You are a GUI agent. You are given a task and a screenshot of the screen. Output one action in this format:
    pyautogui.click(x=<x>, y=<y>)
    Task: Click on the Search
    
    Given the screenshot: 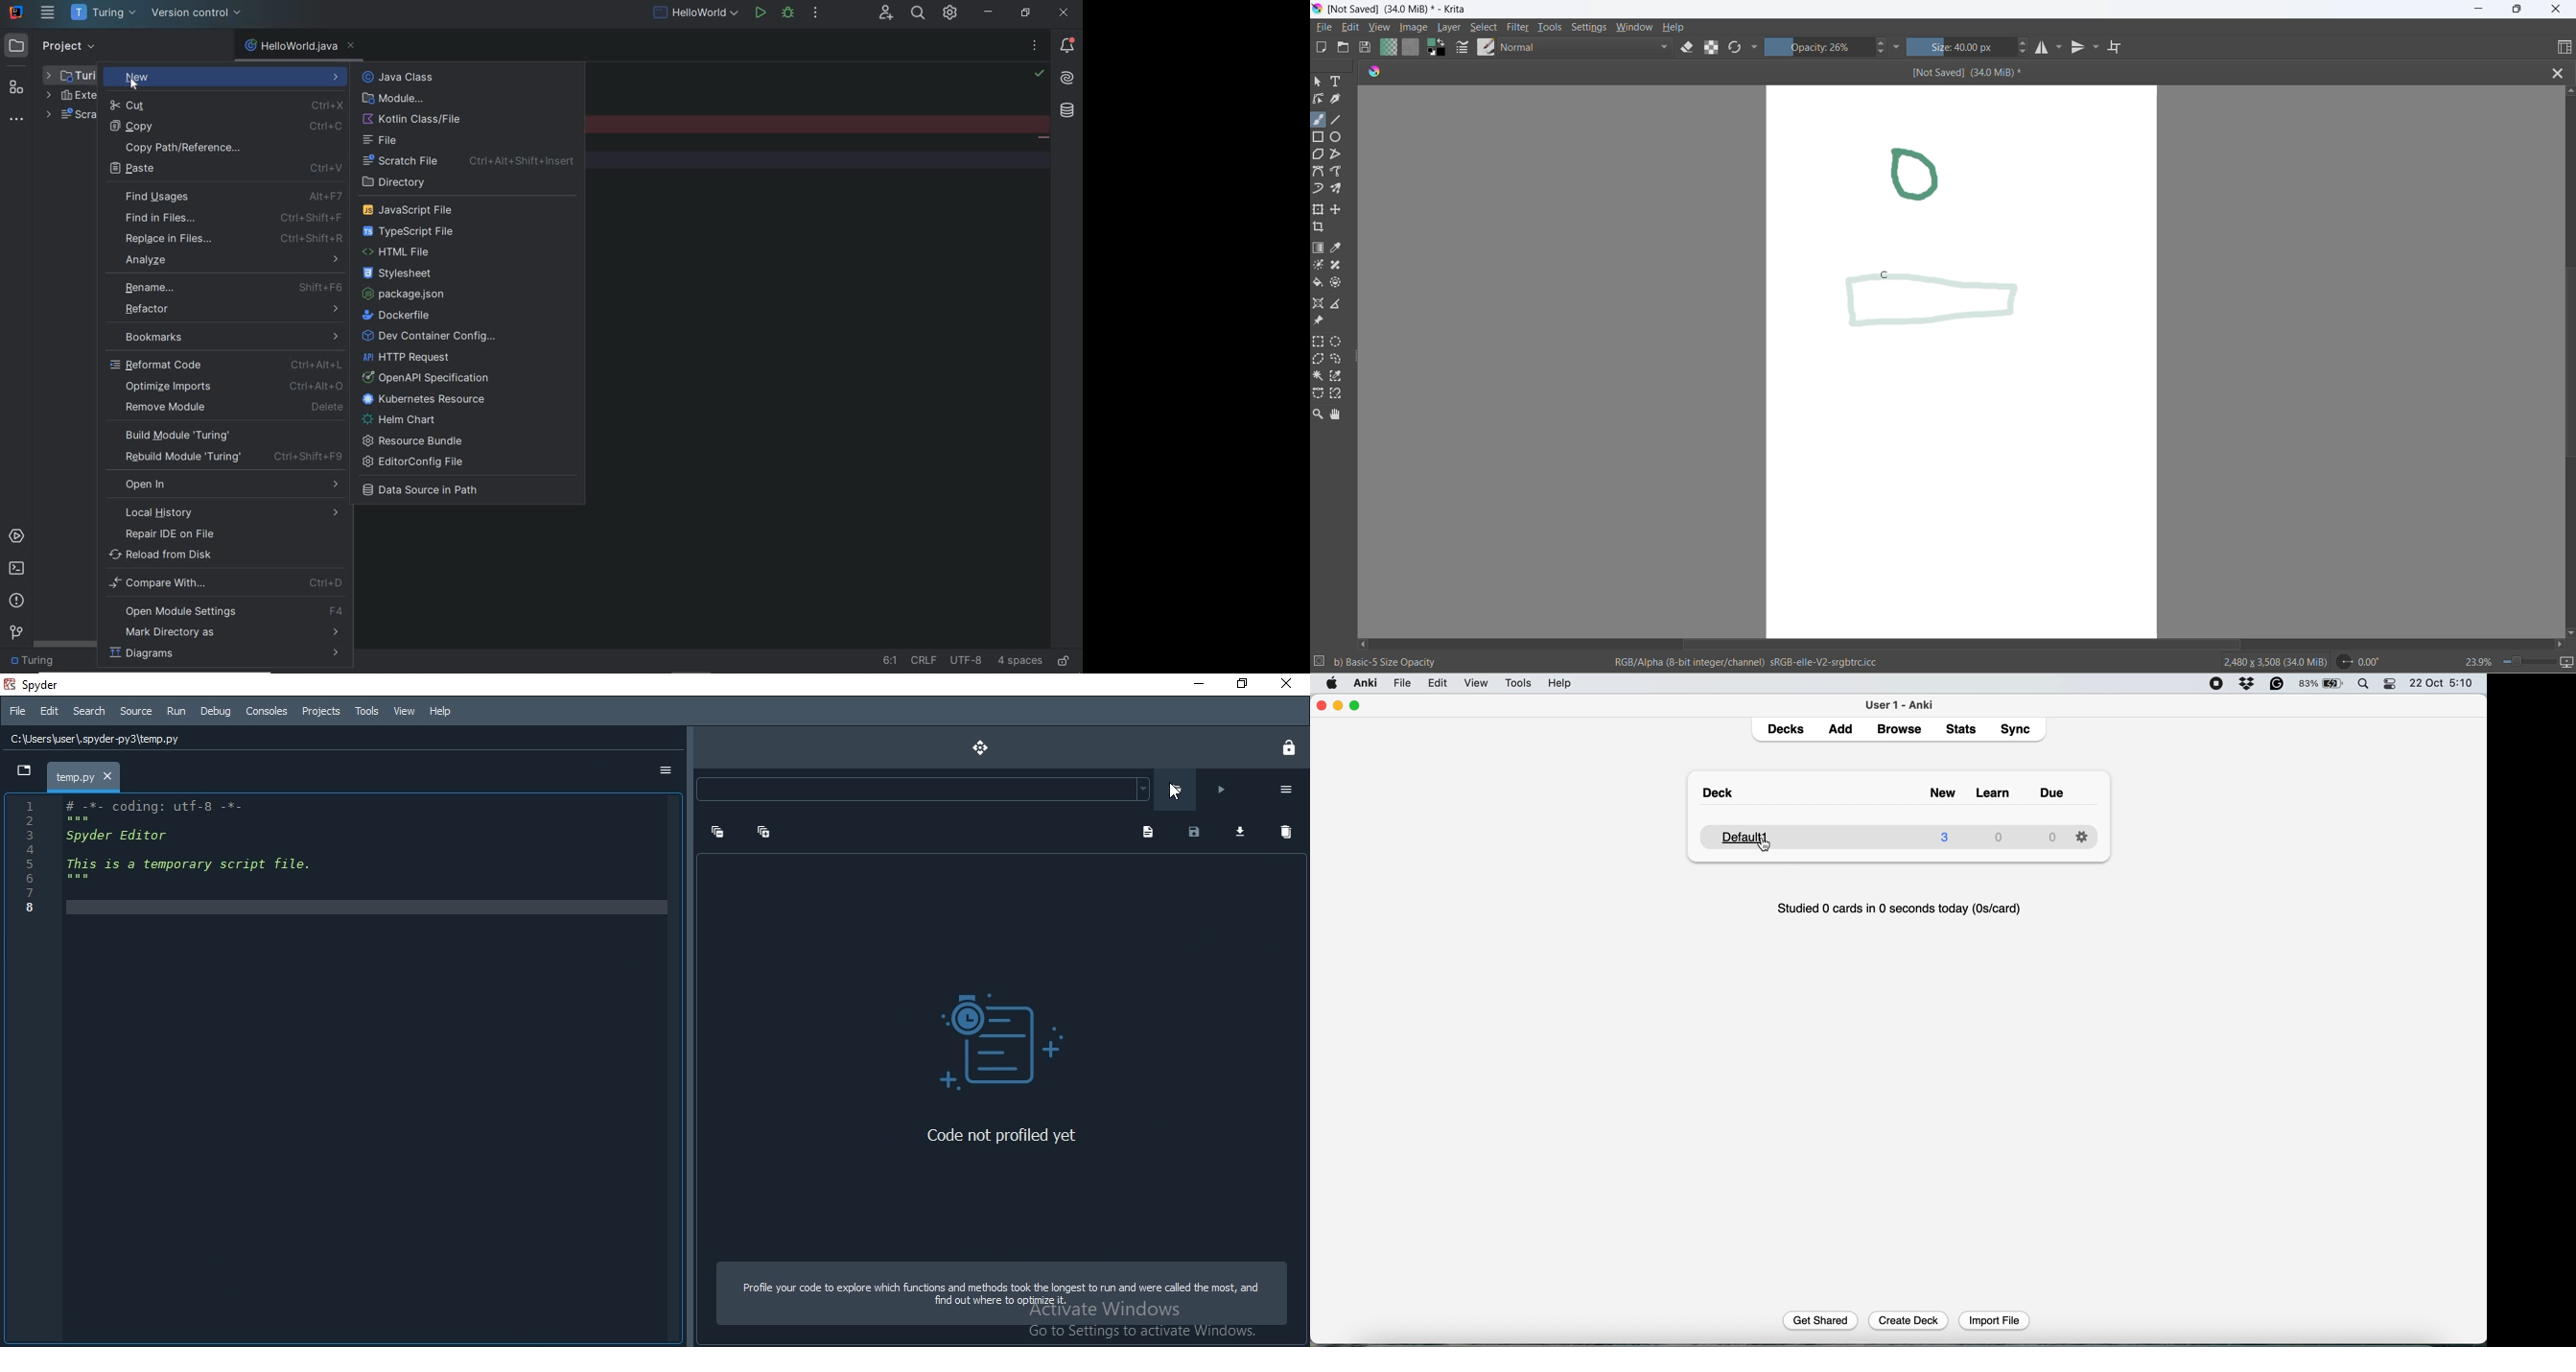 What is the action you would take?
    pyautogui.click(x=89, y=712)
    